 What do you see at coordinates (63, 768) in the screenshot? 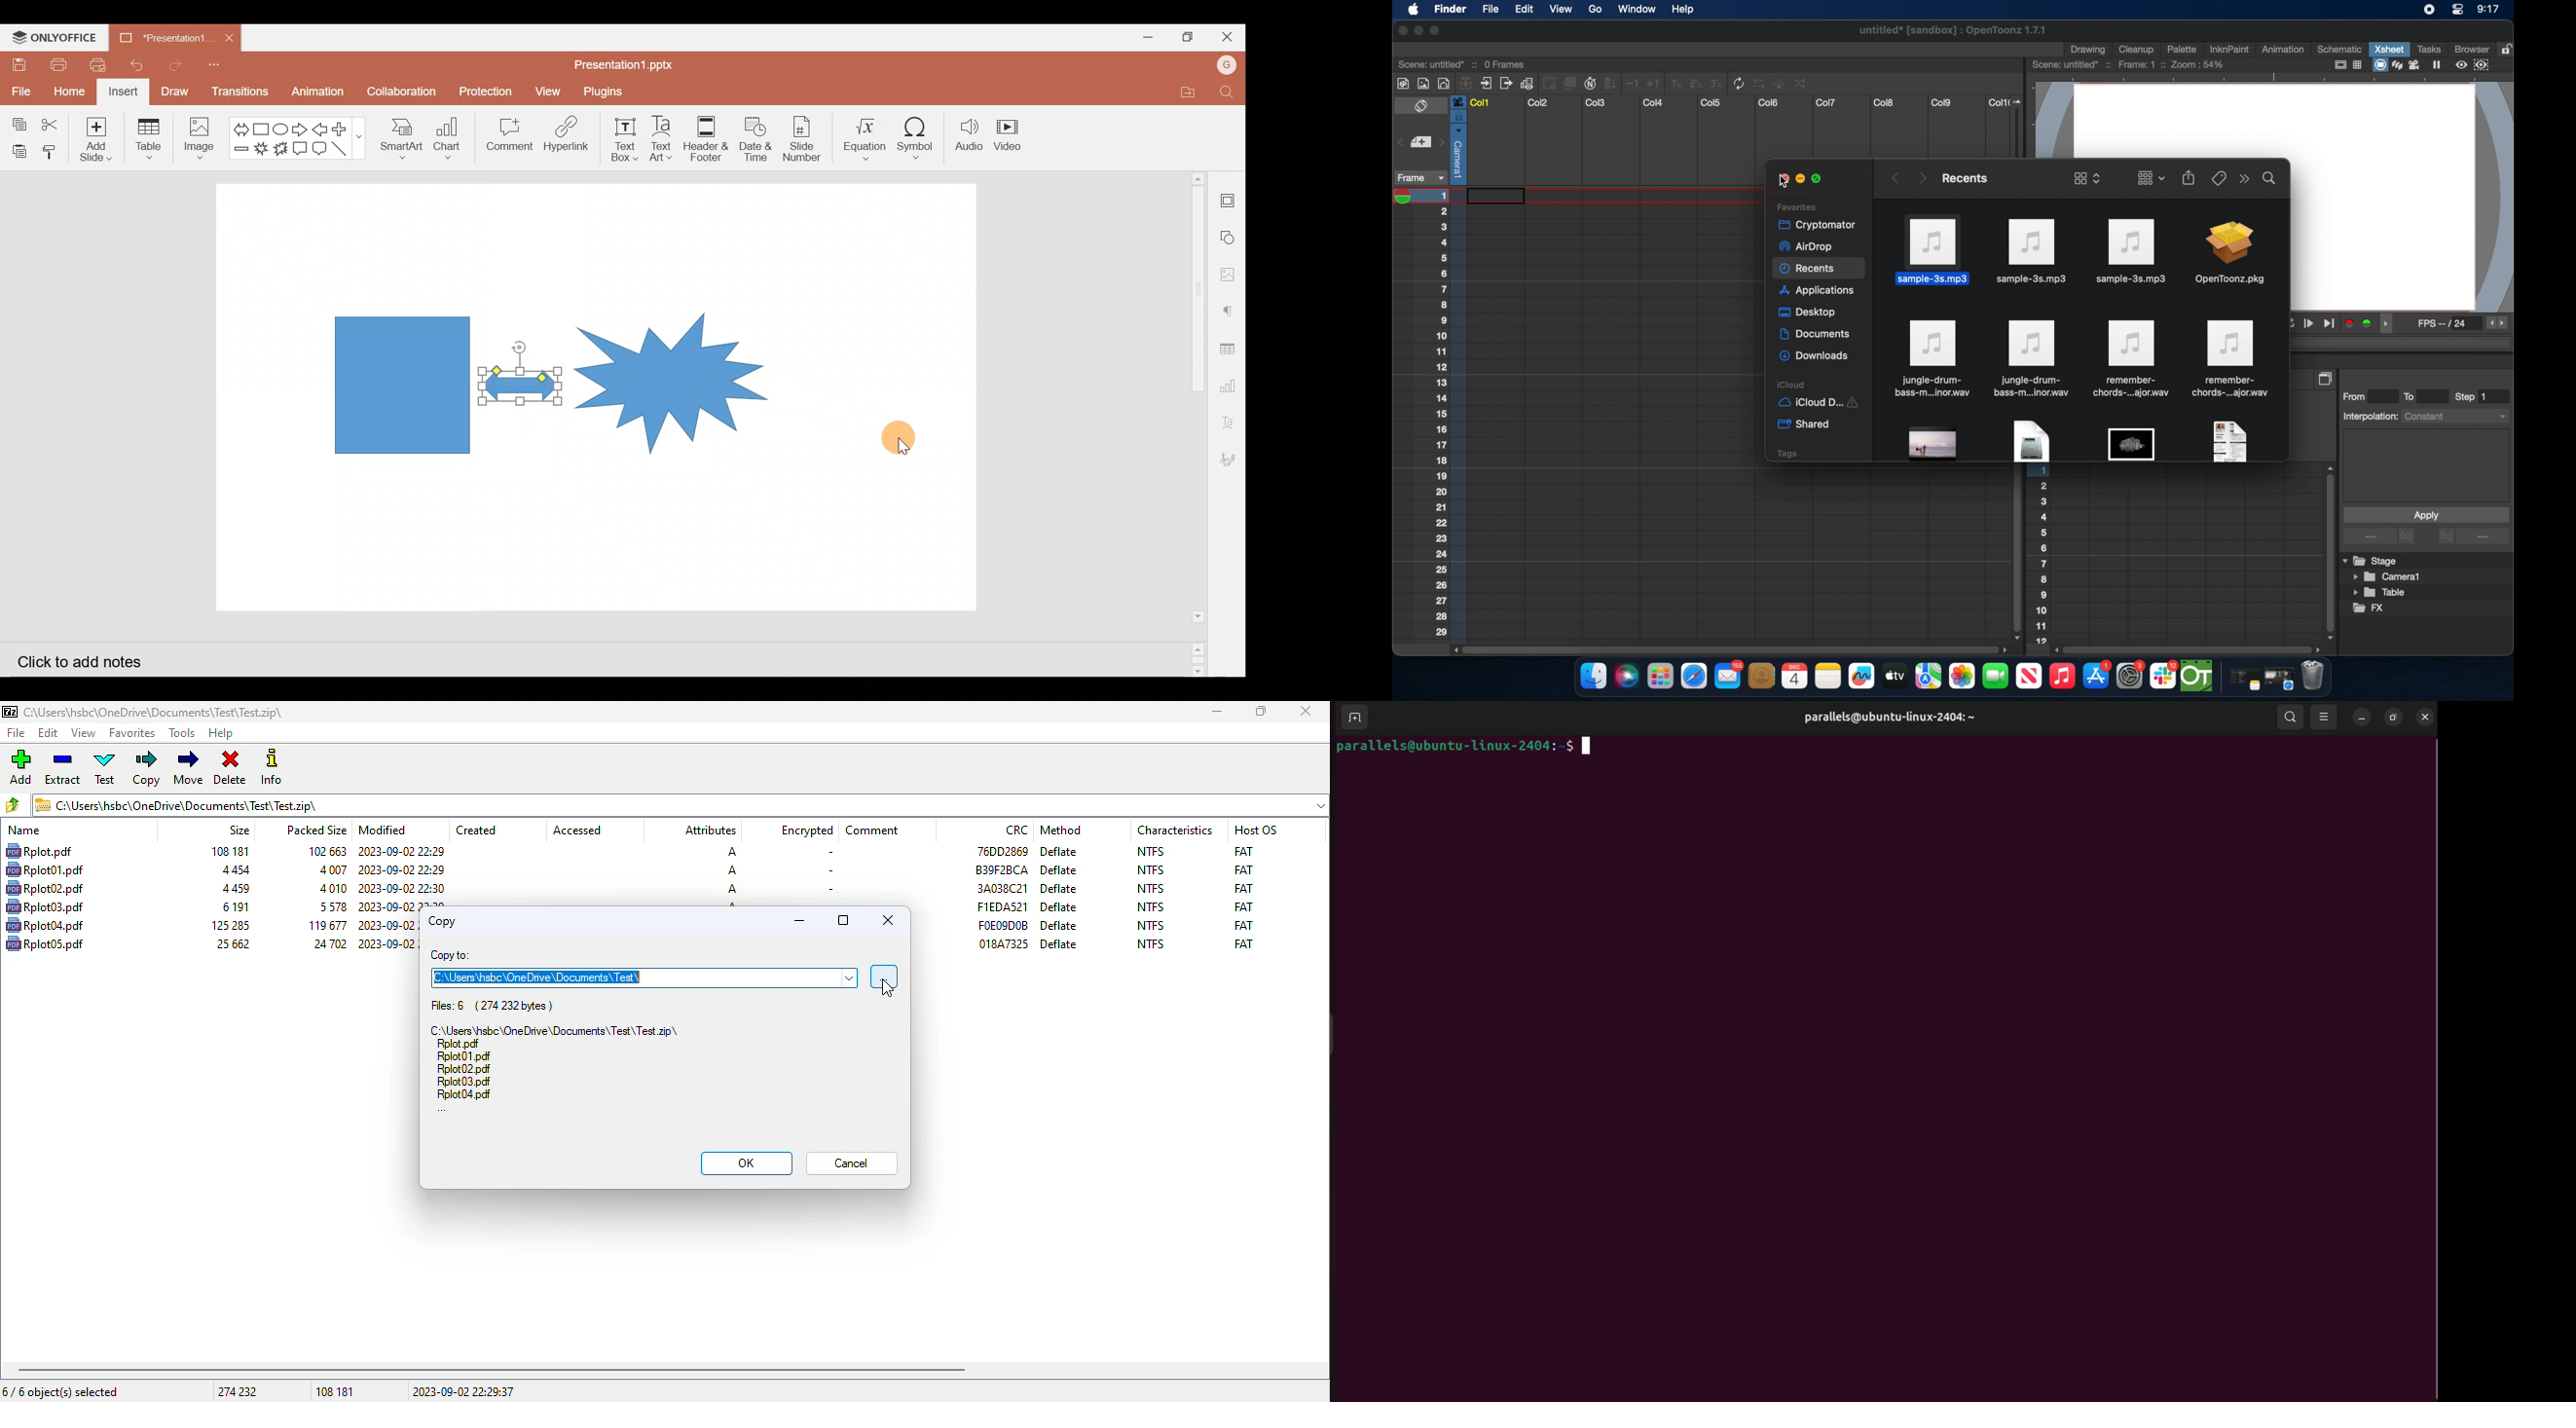
I see `extract` at bounding box center [63, 768].